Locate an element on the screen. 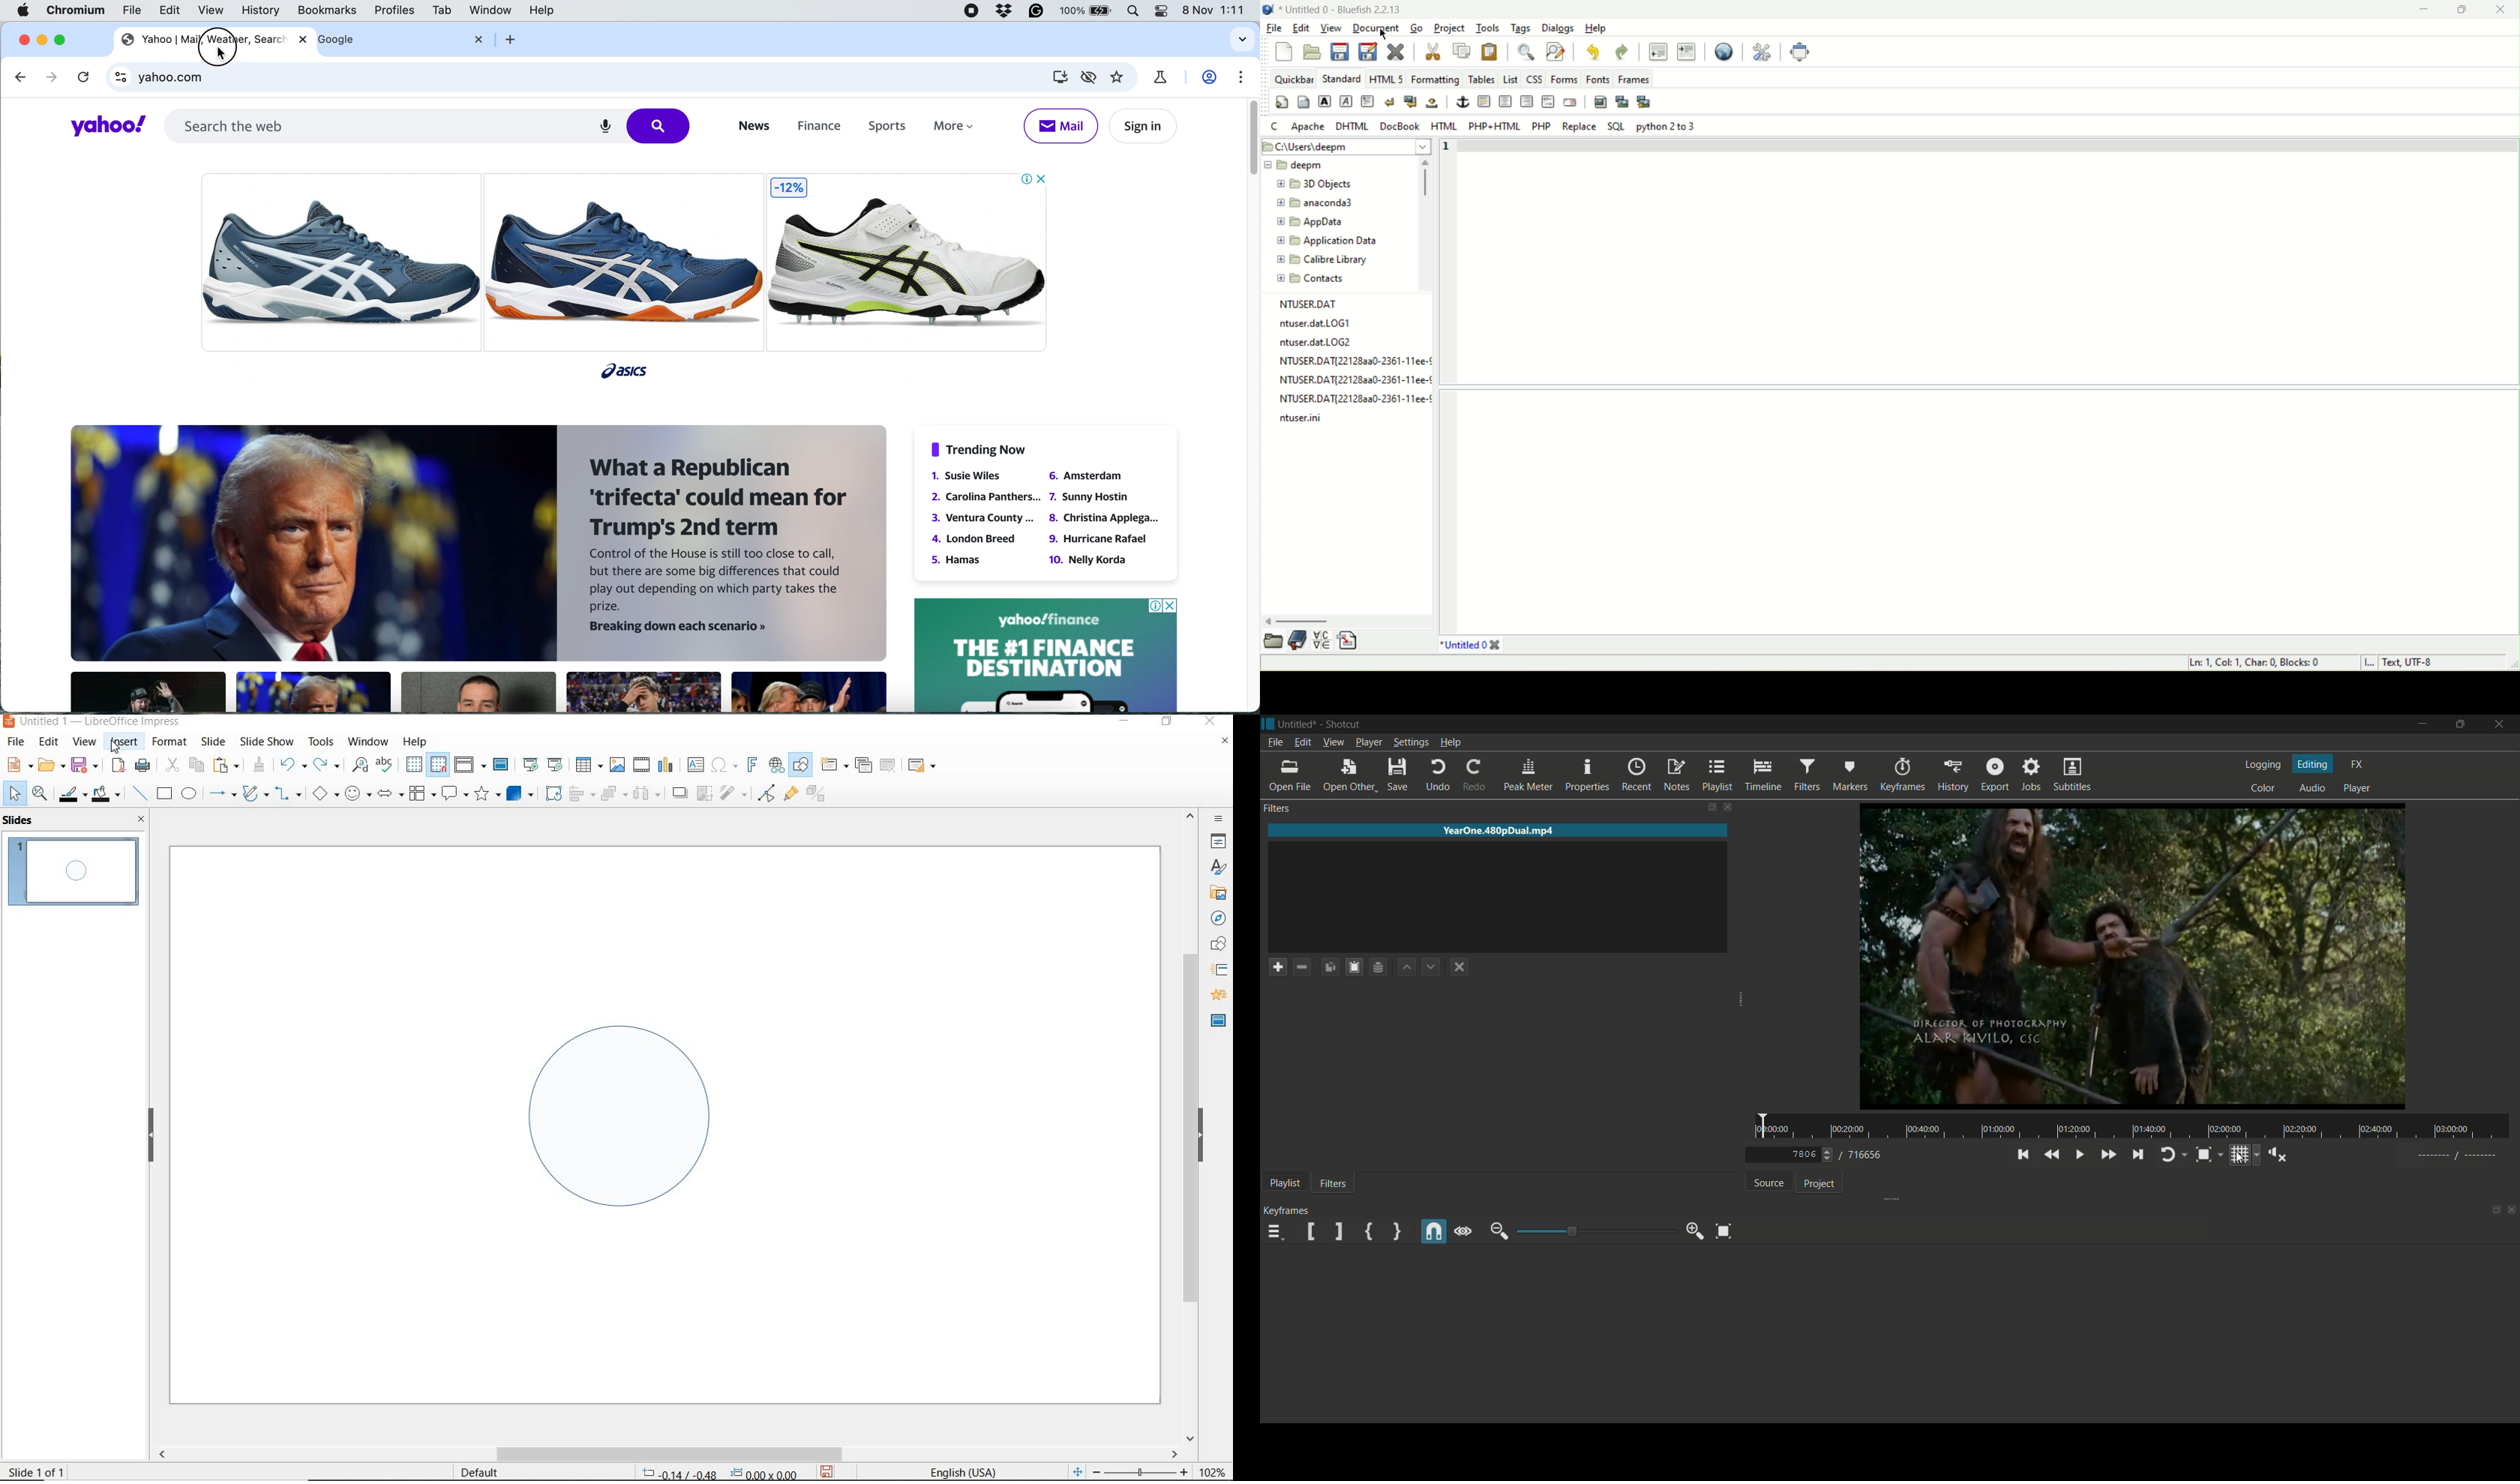  shapes is located at coordinates (1217, 944).